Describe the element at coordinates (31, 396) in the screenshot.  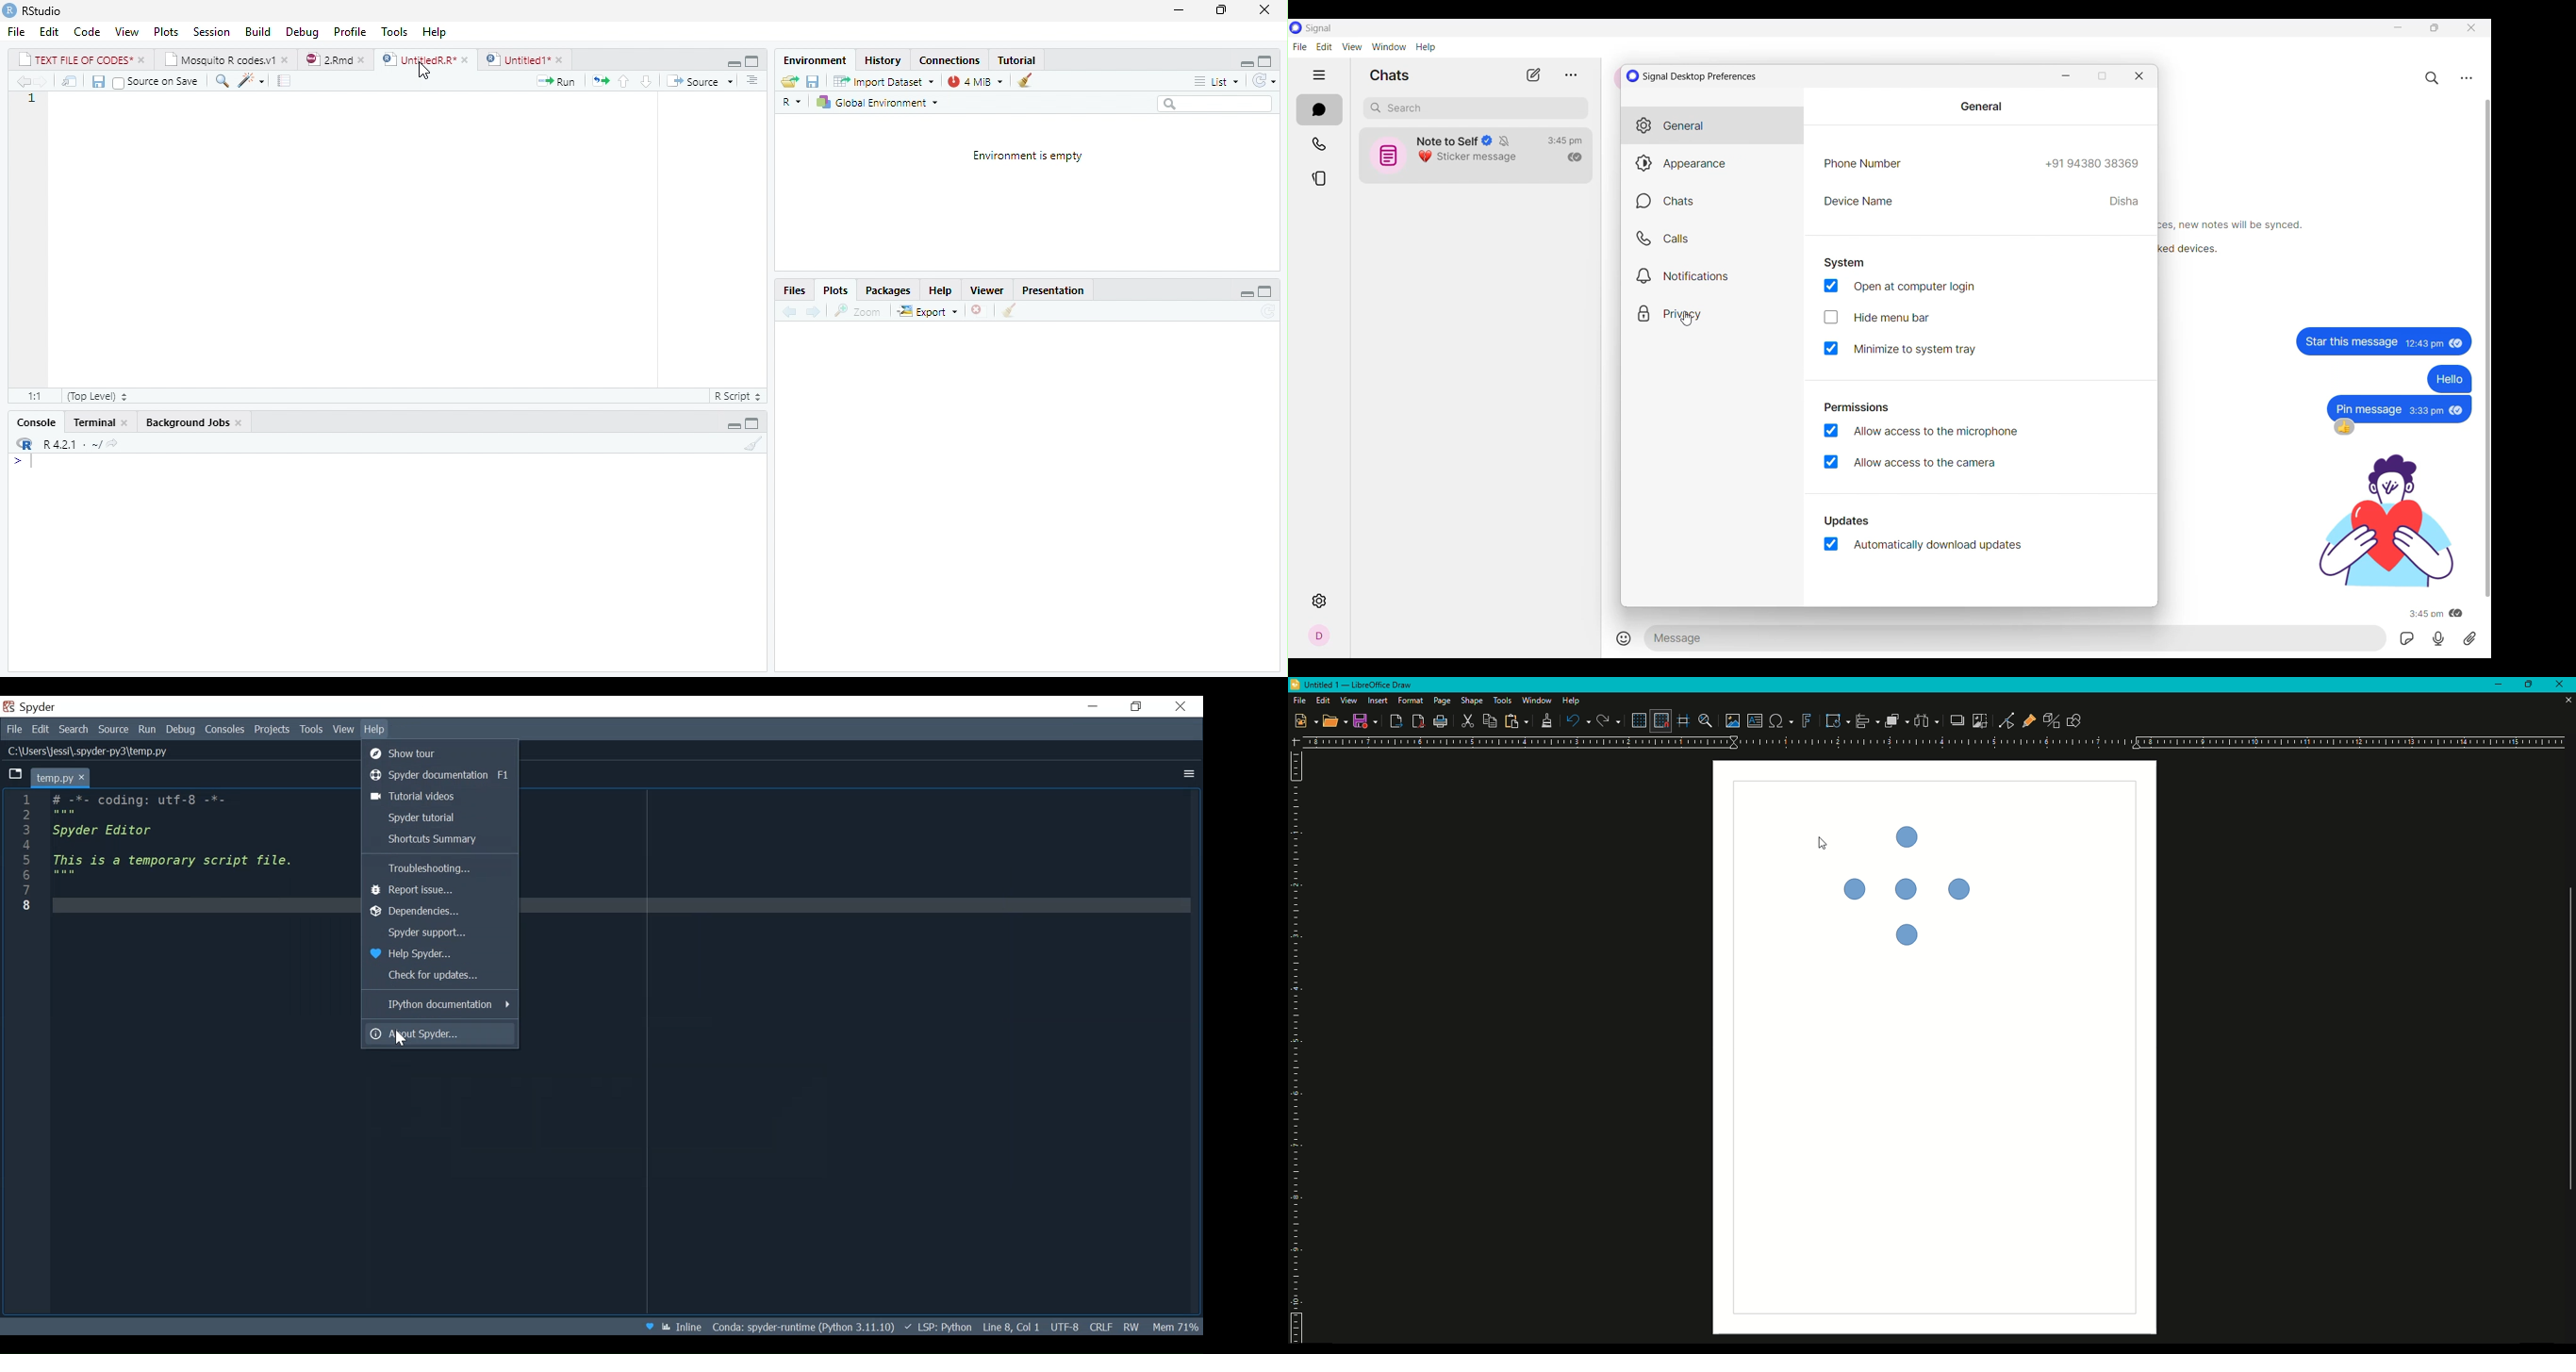
I see `1:1` at that location.